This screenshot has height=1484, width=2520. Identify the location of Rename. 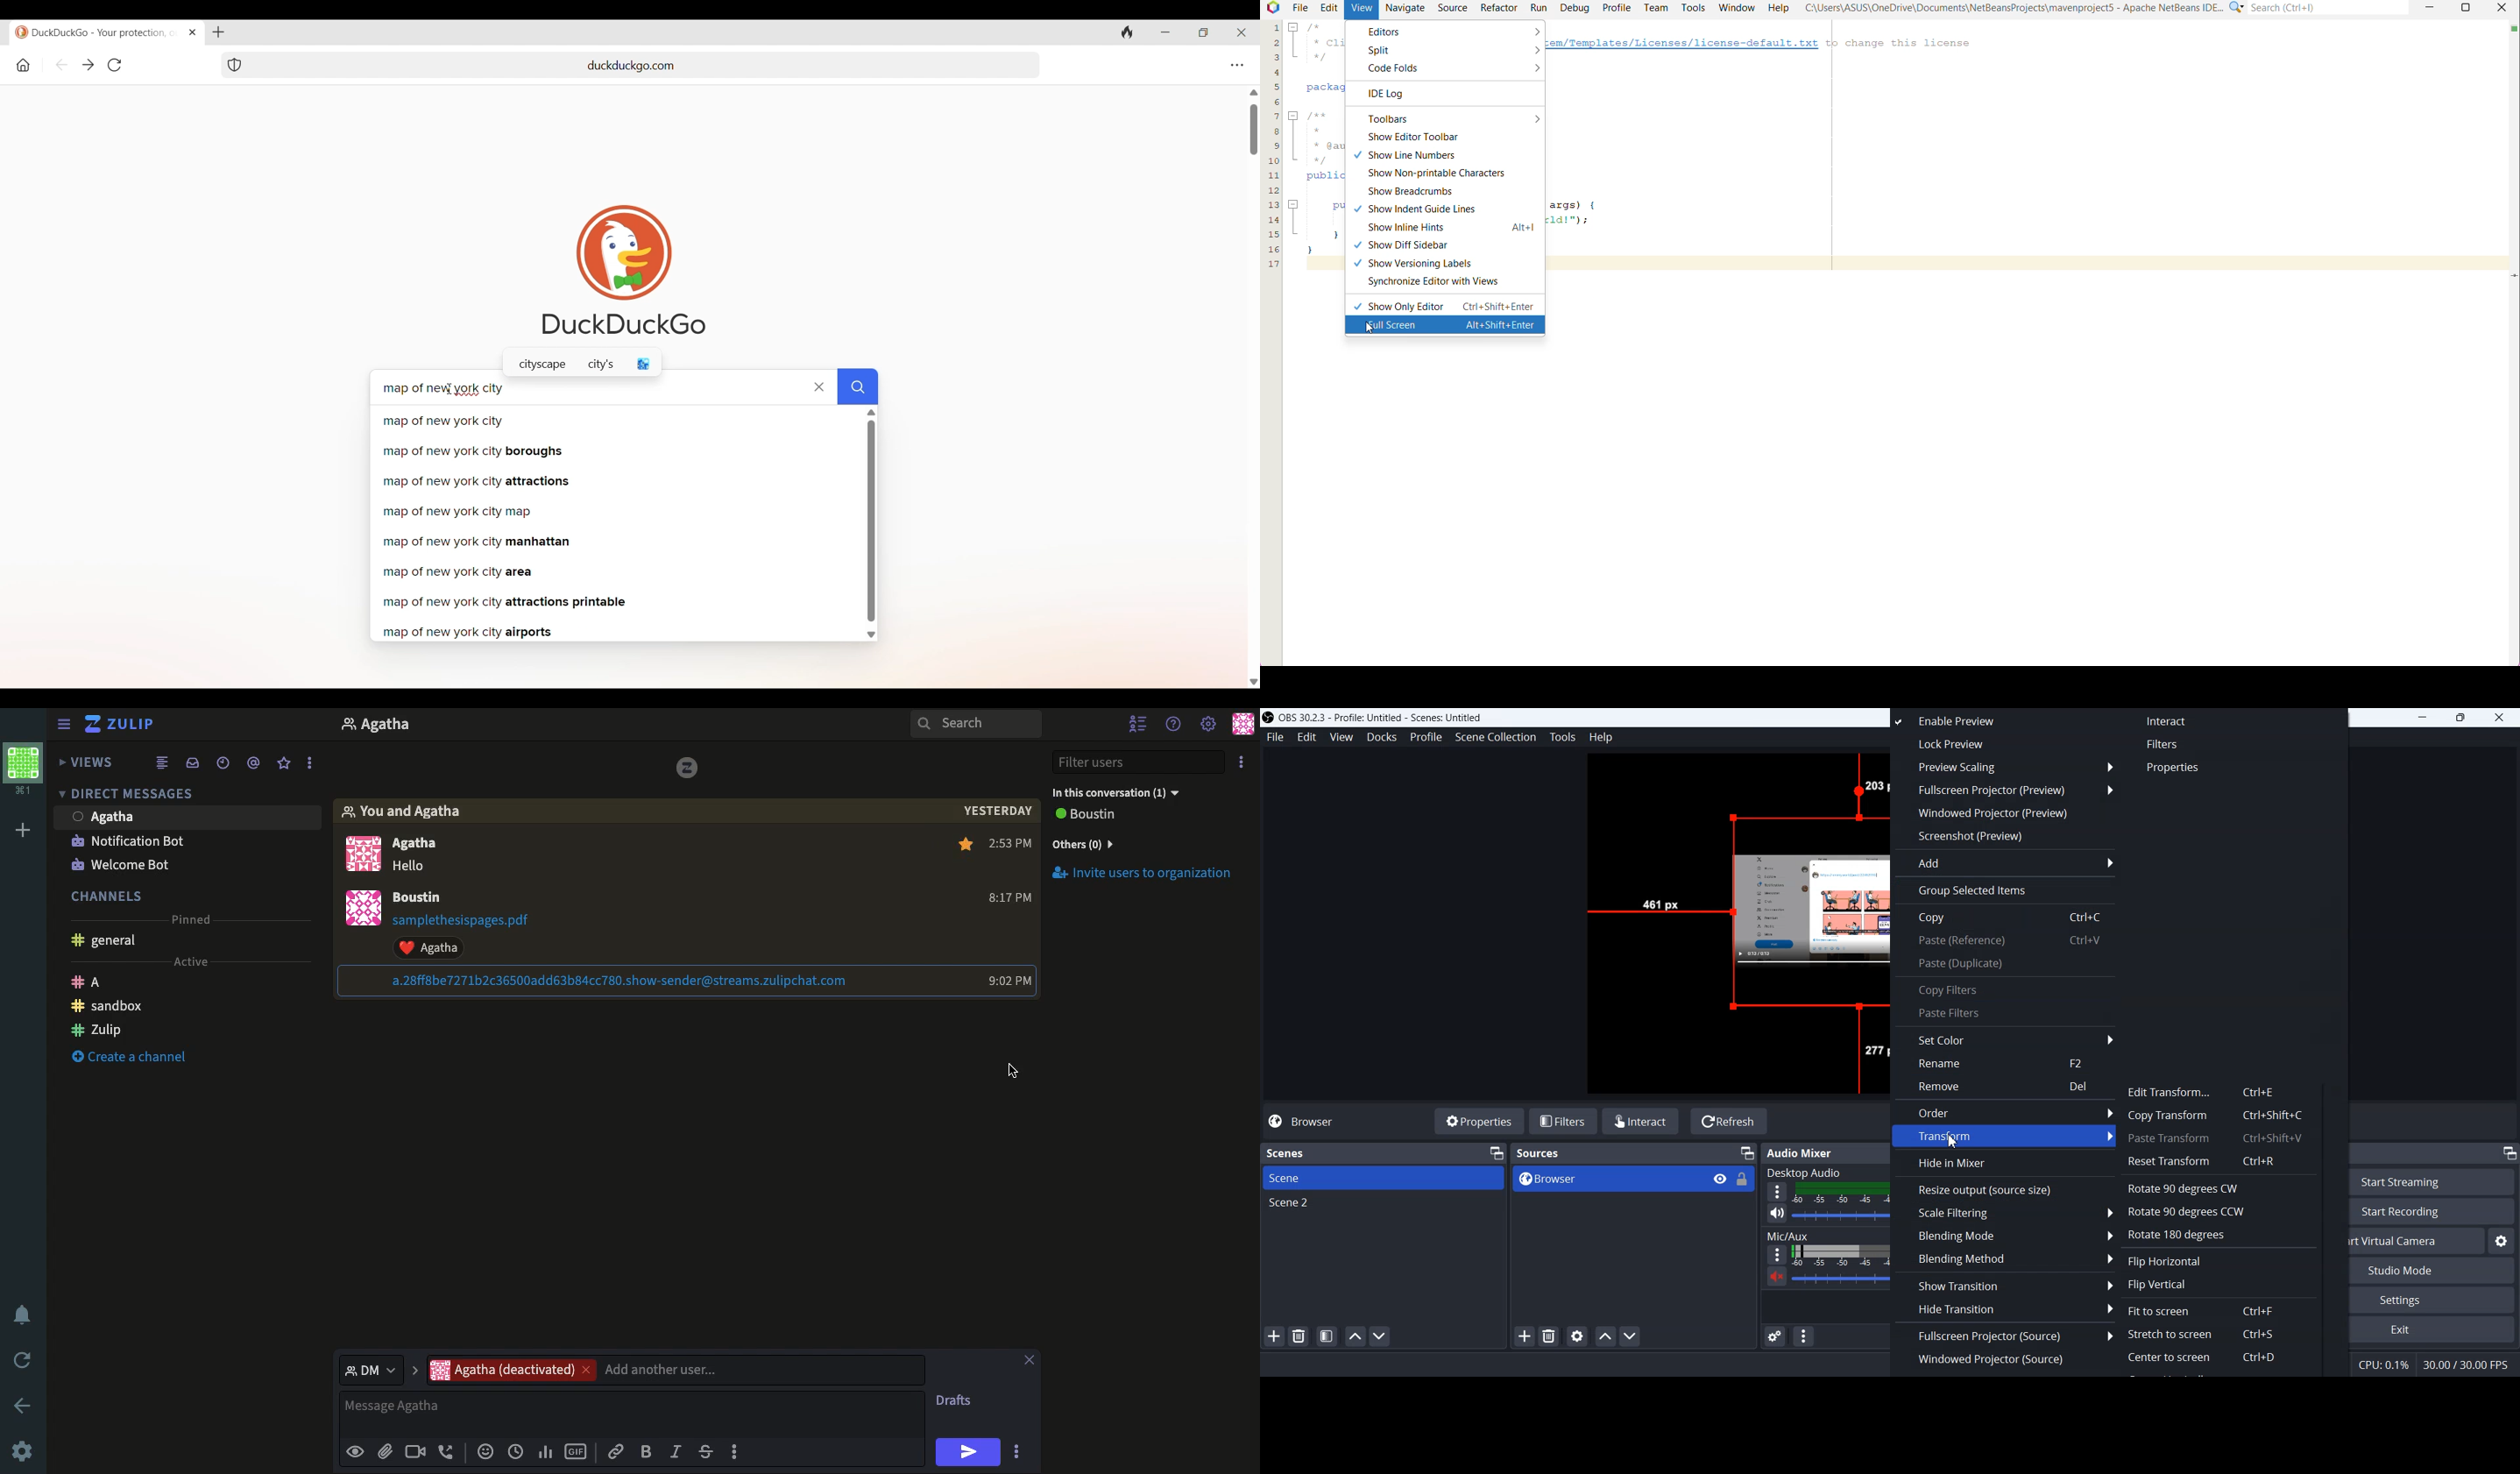
(2006, 1063).